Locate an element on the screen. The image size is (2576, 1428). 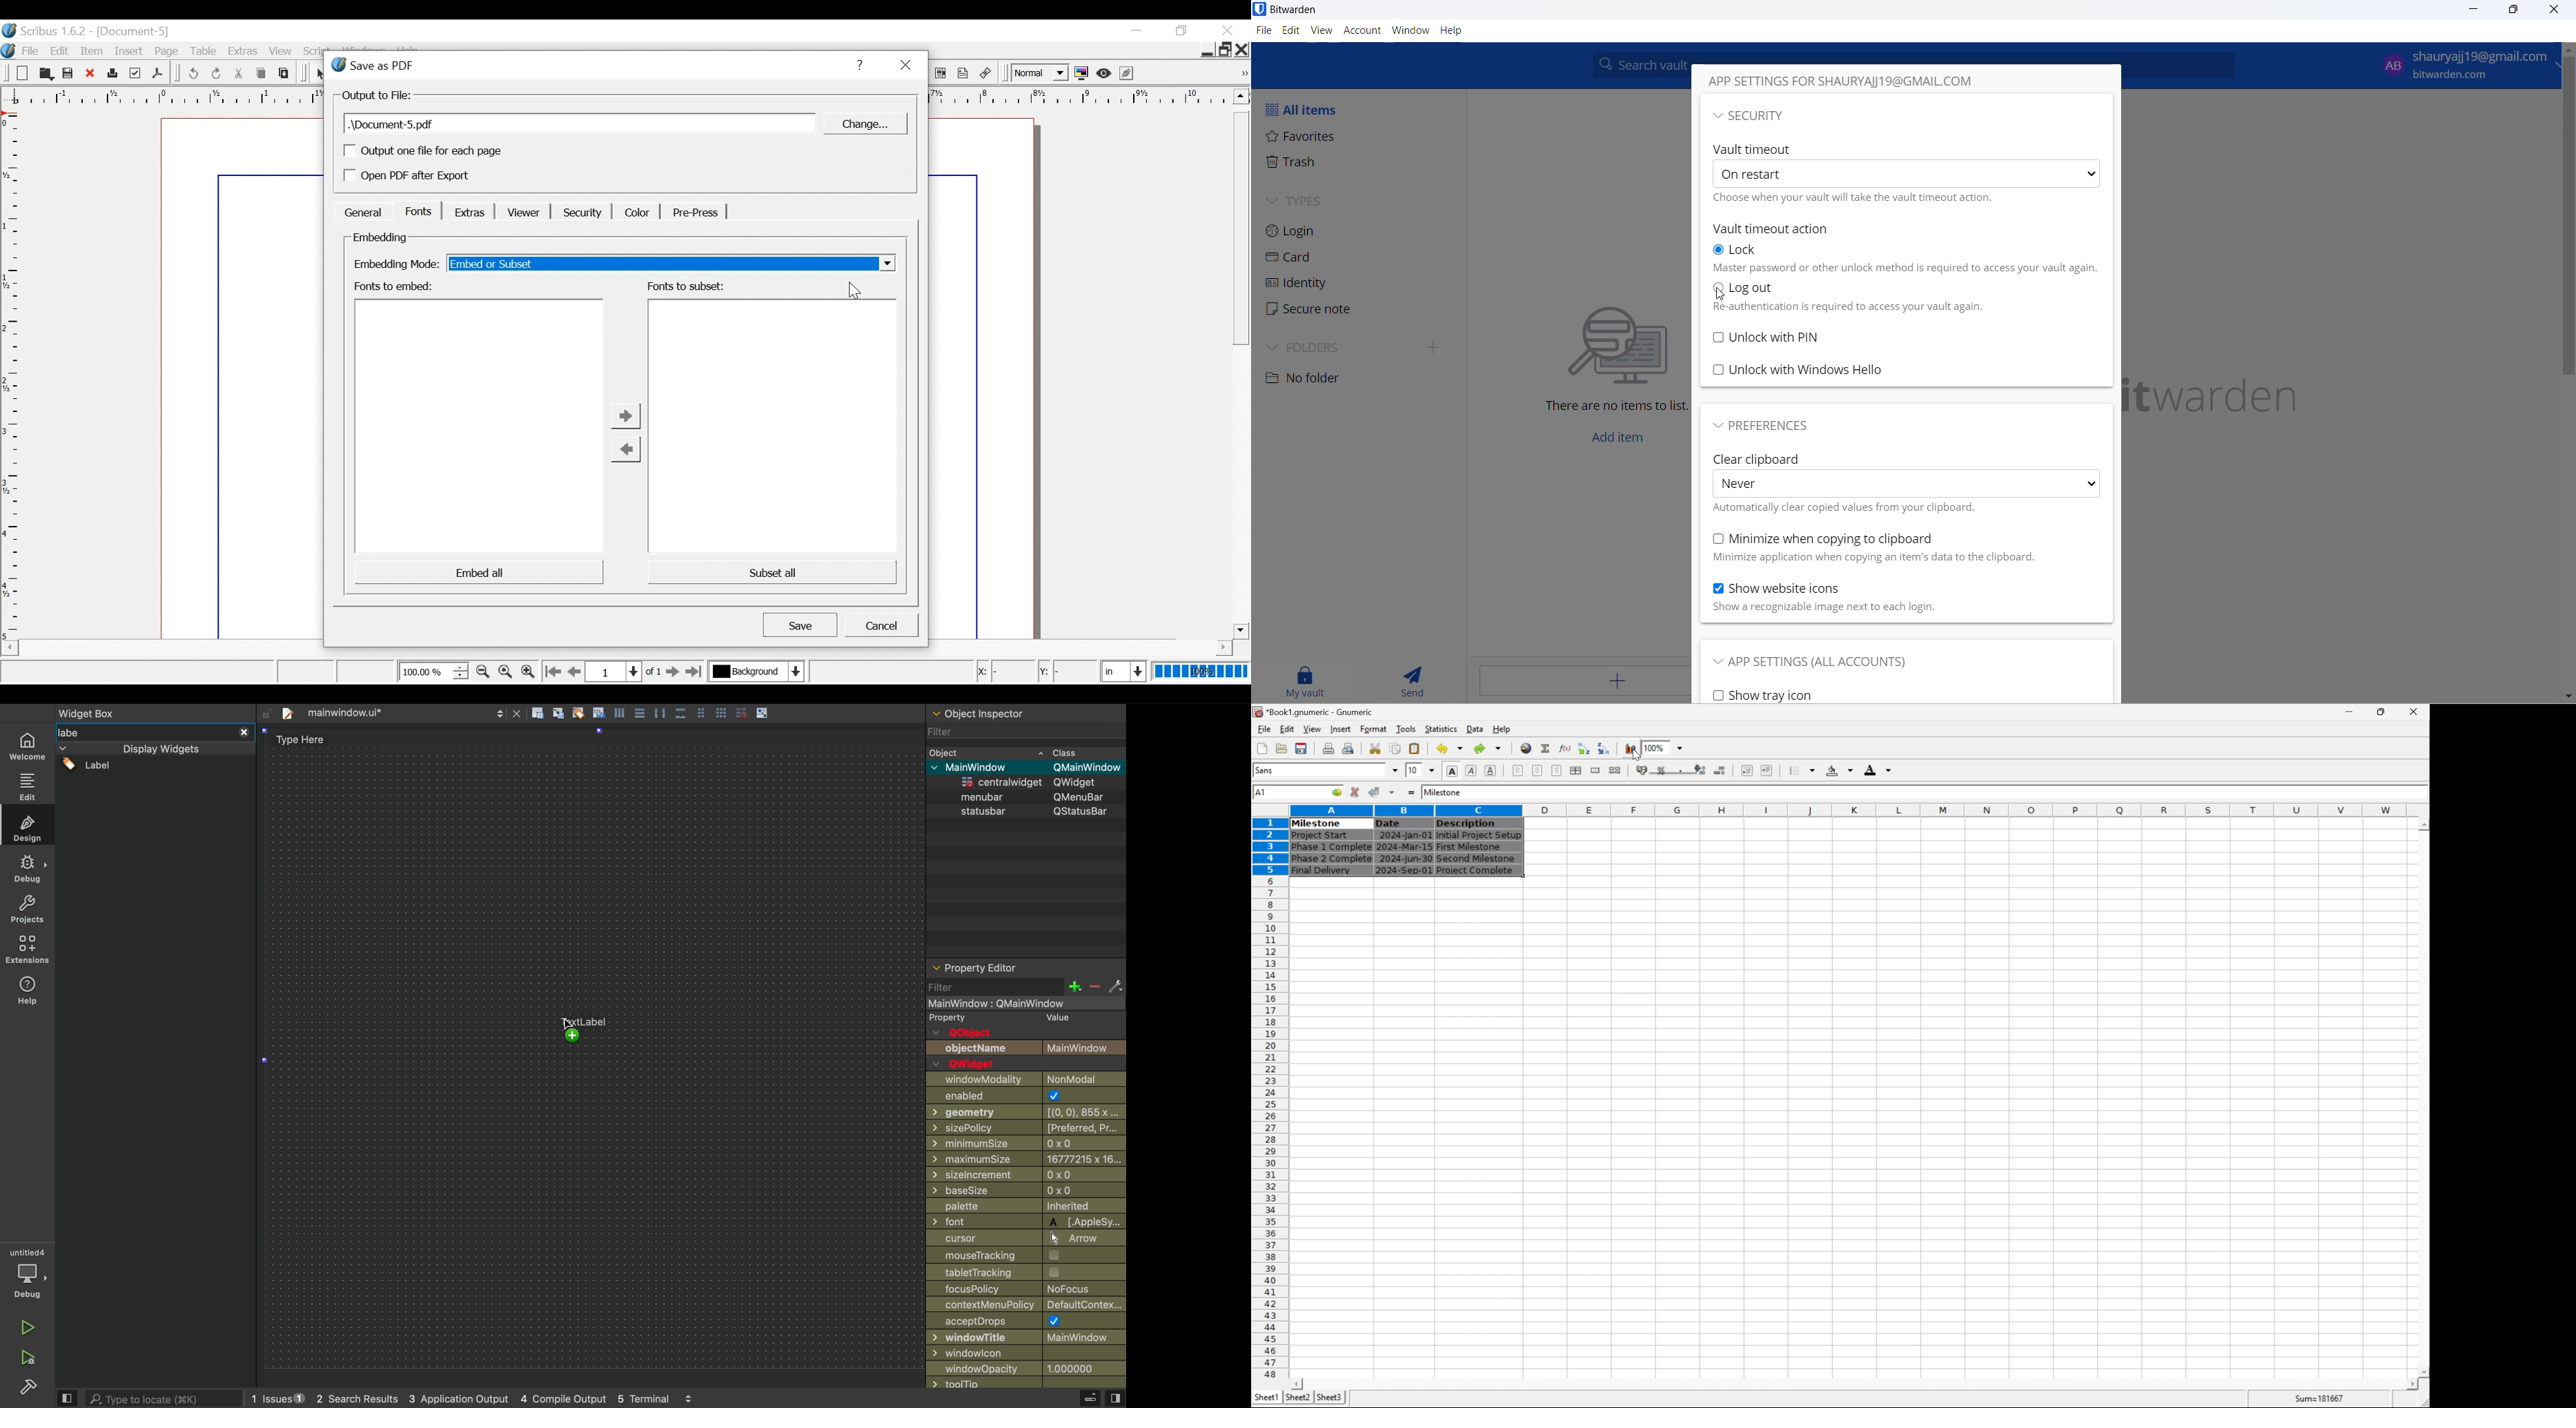
Close is located at coordinates (1227, 30).